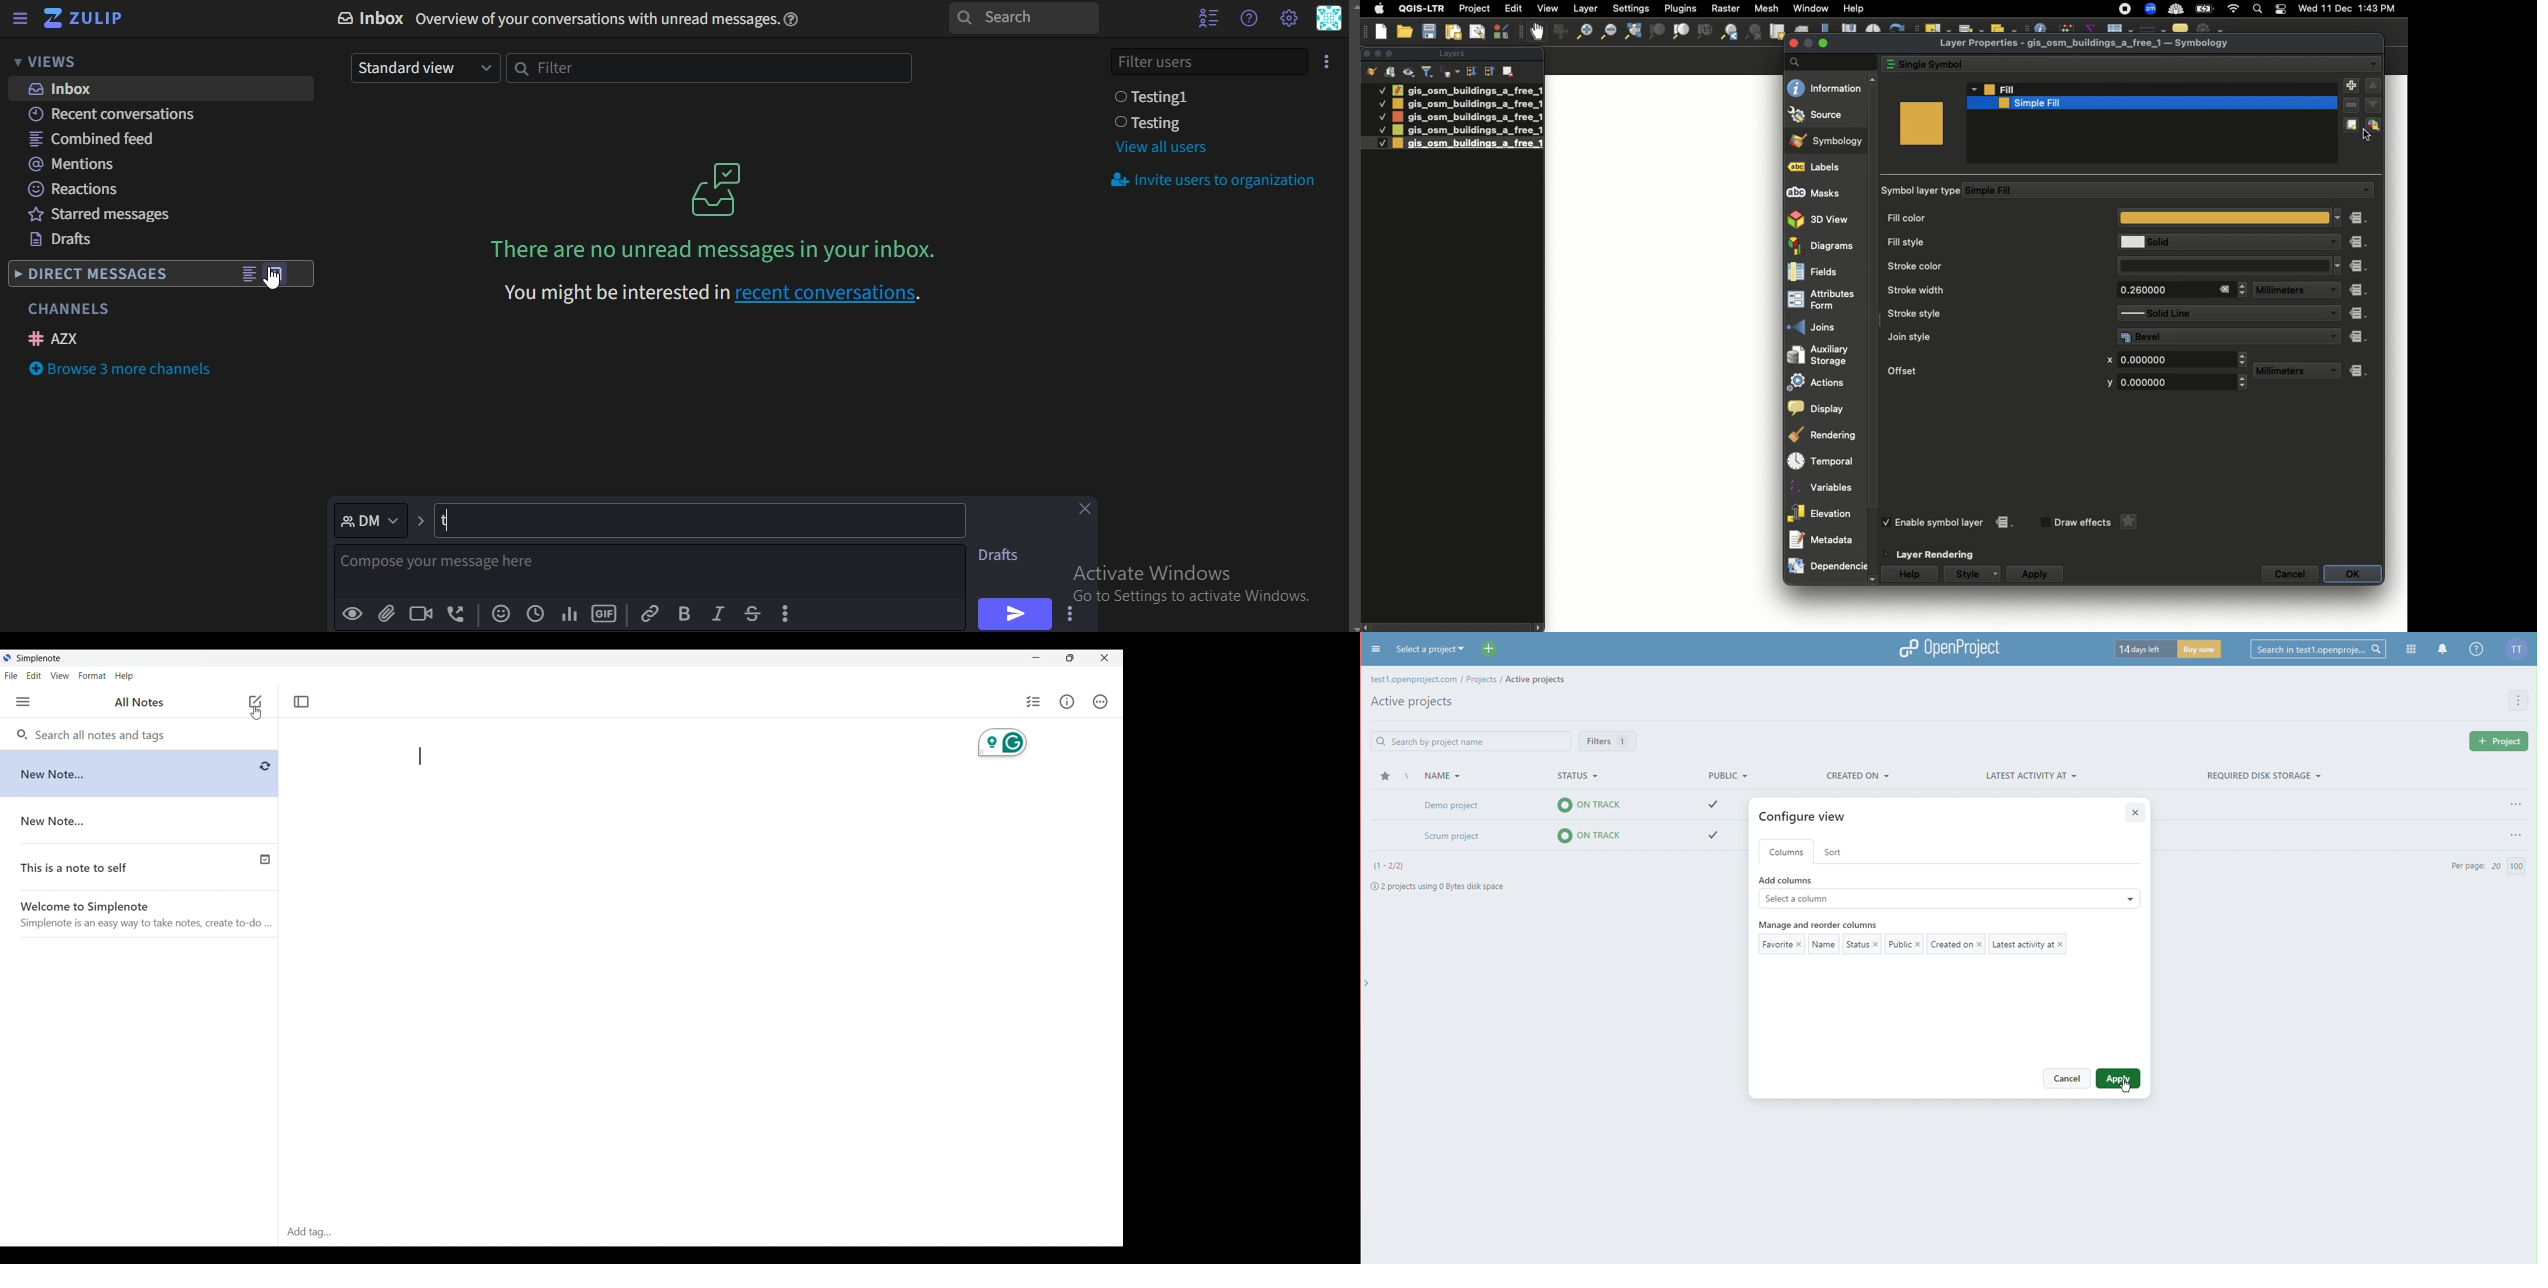 This screenshot has height=1288, width=2548. I want to click on Zoom first, so click(1755, 33).